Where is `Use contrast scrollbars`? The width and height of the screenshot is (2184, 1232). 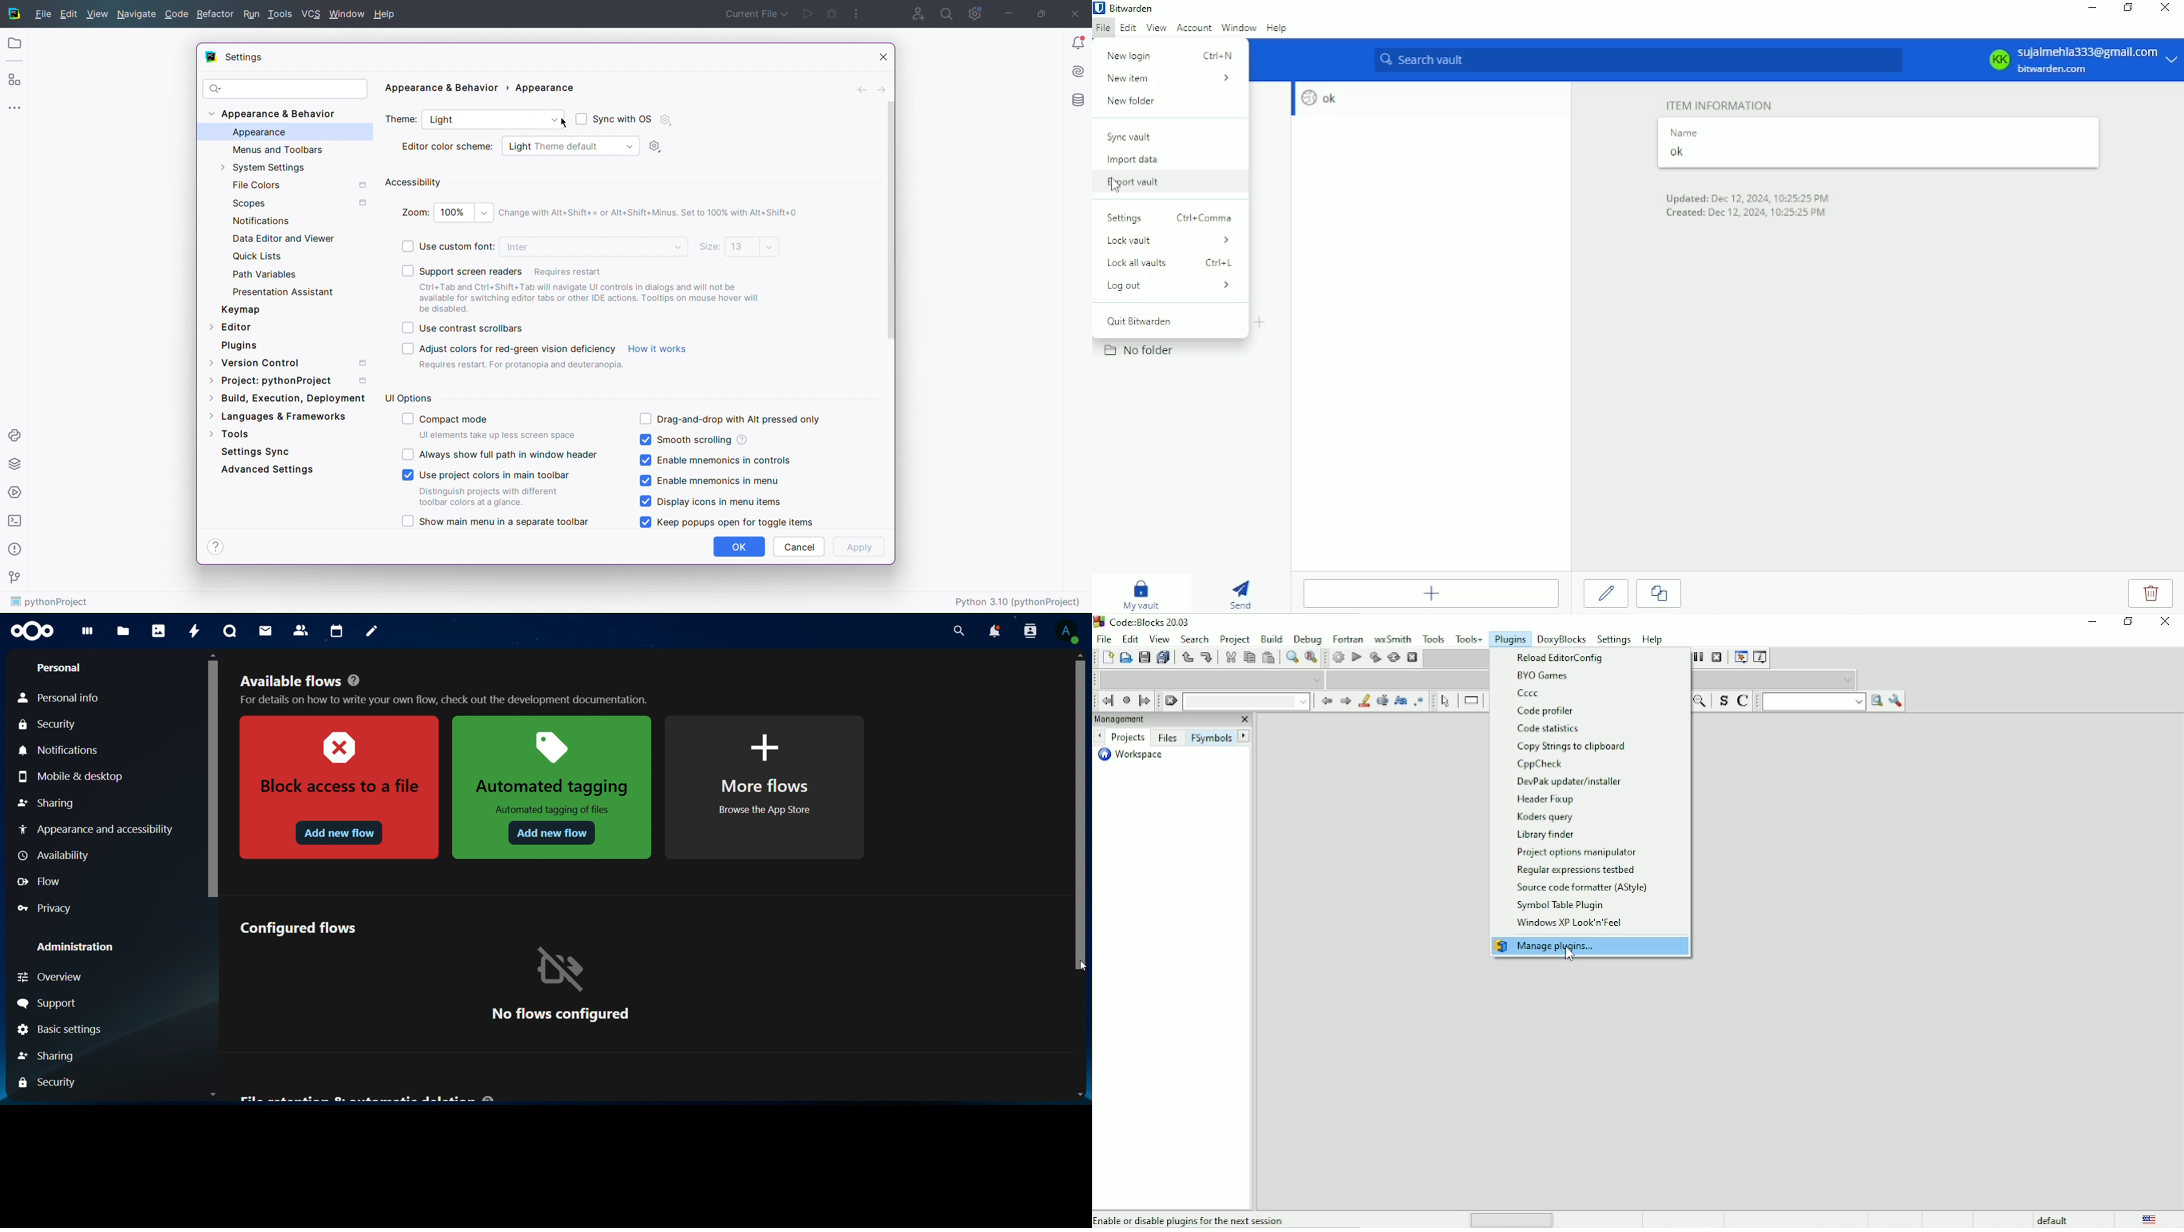
Use contrast scrollbars is located at coordinates (462, 329).